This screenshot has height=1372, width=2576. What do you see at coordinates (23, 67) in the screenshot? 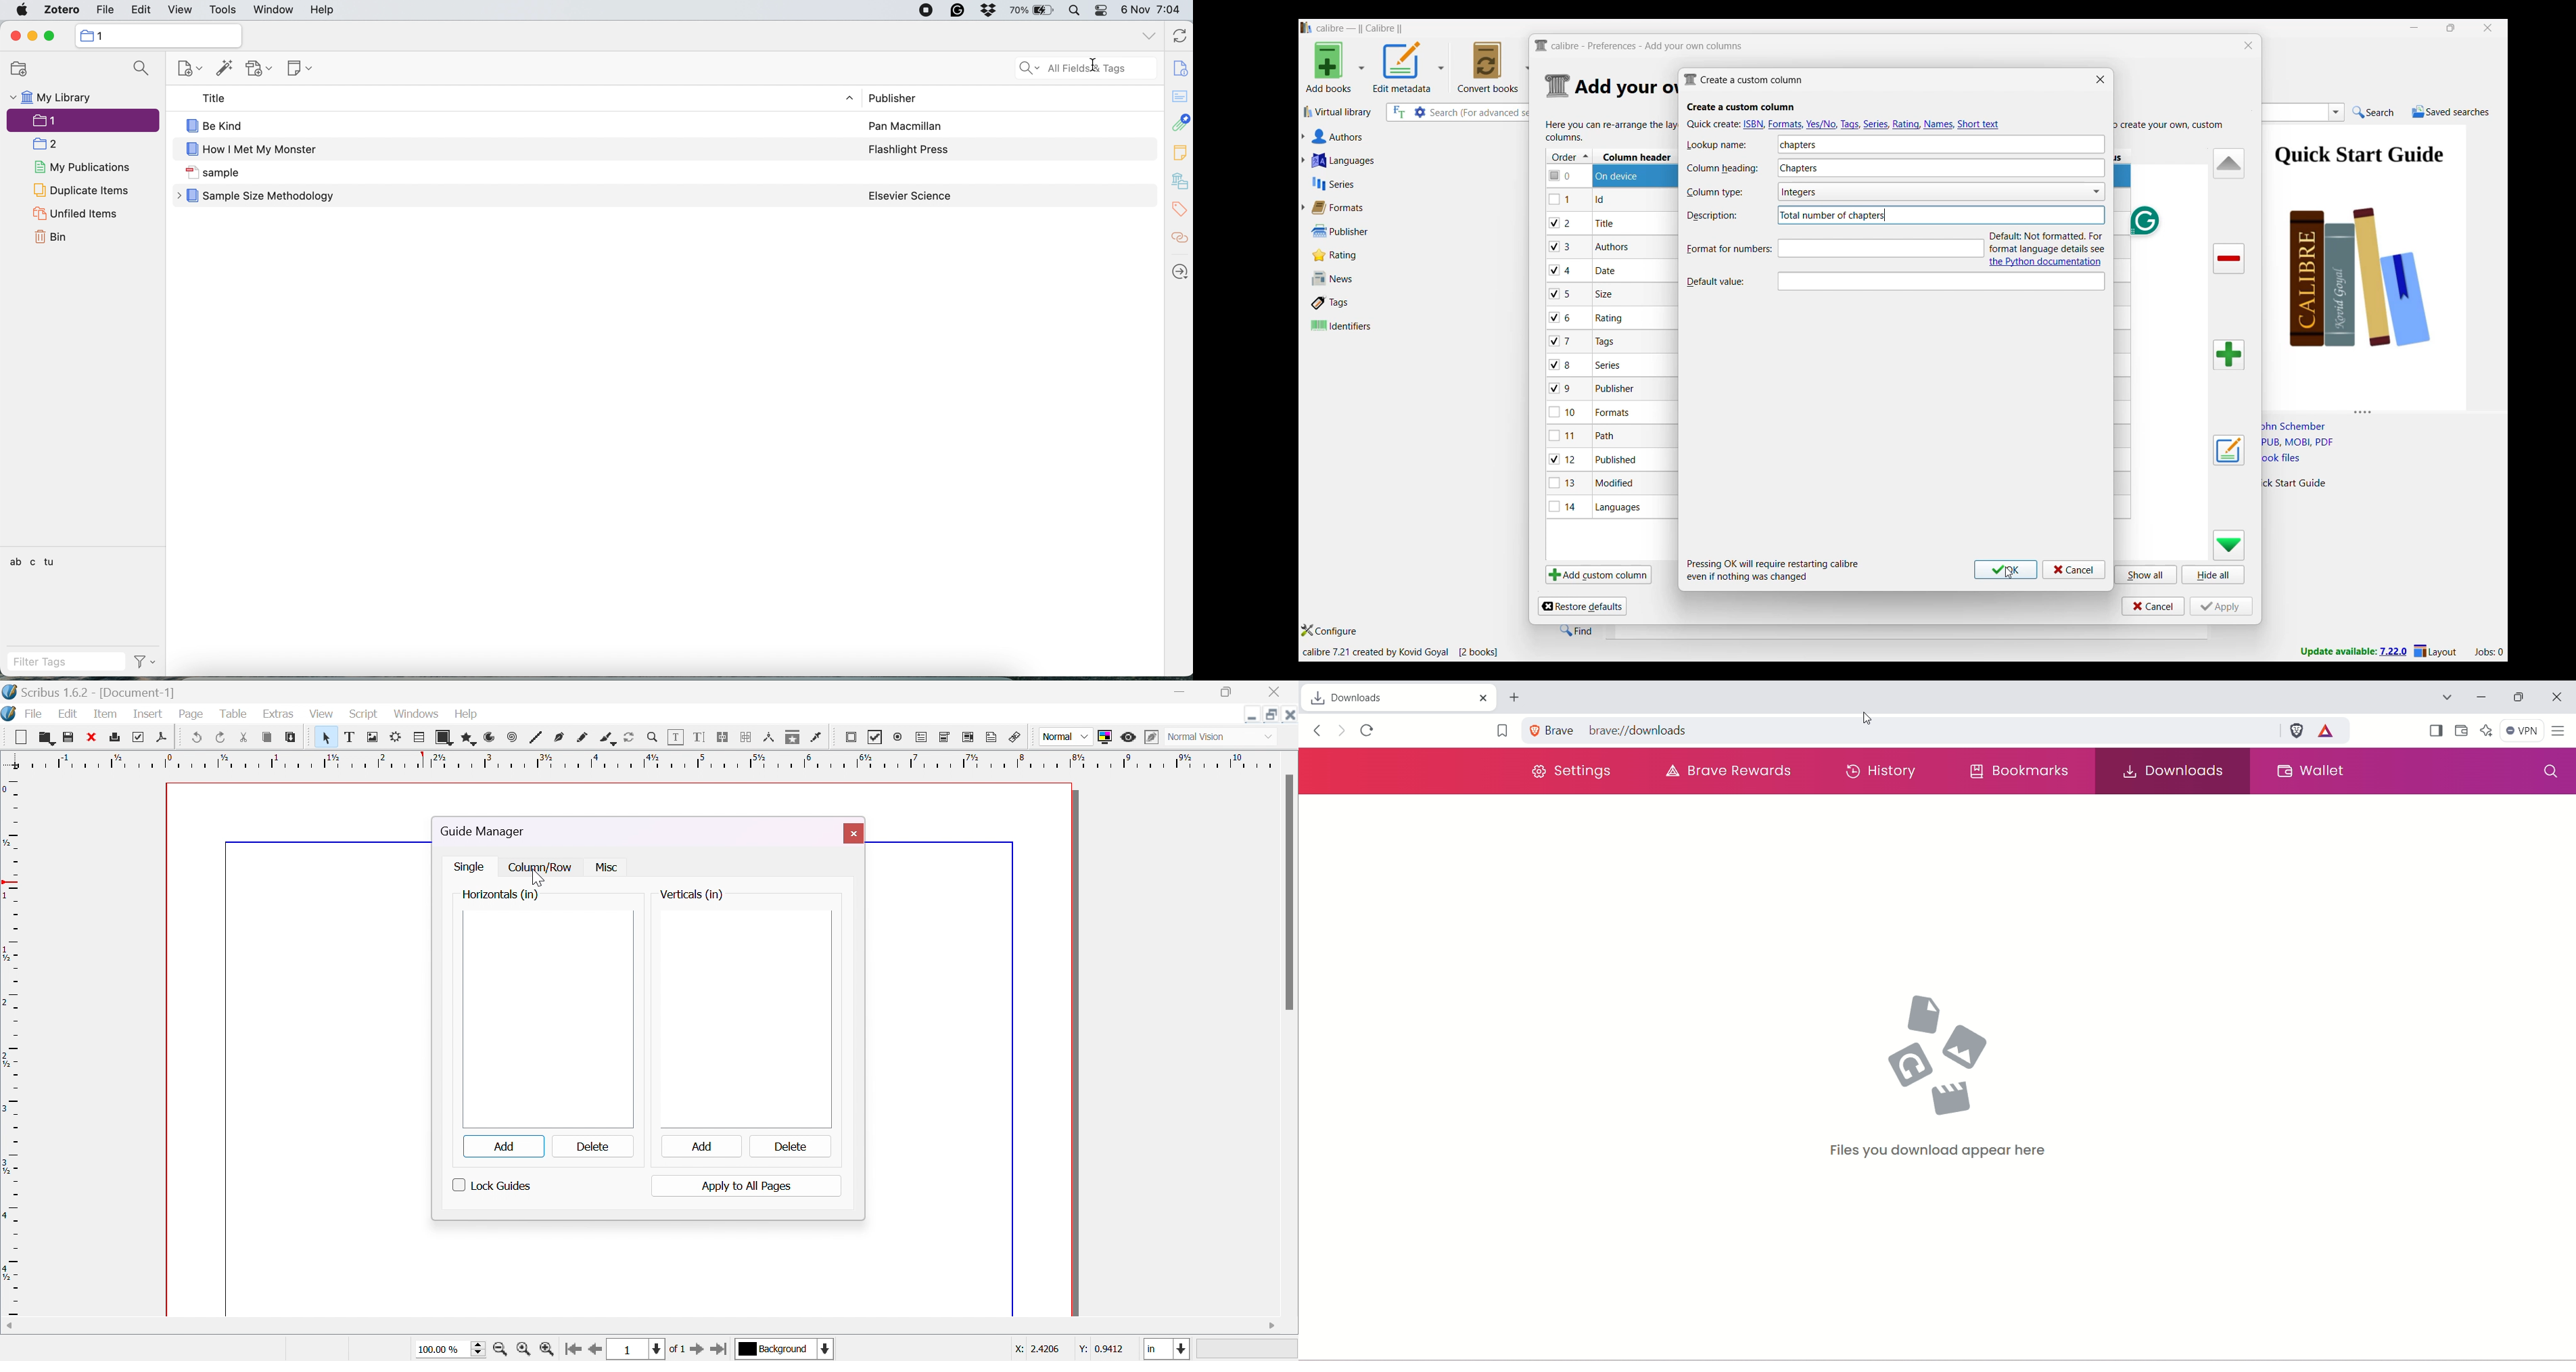
I see `new collection` at bounding box center [23, 67].